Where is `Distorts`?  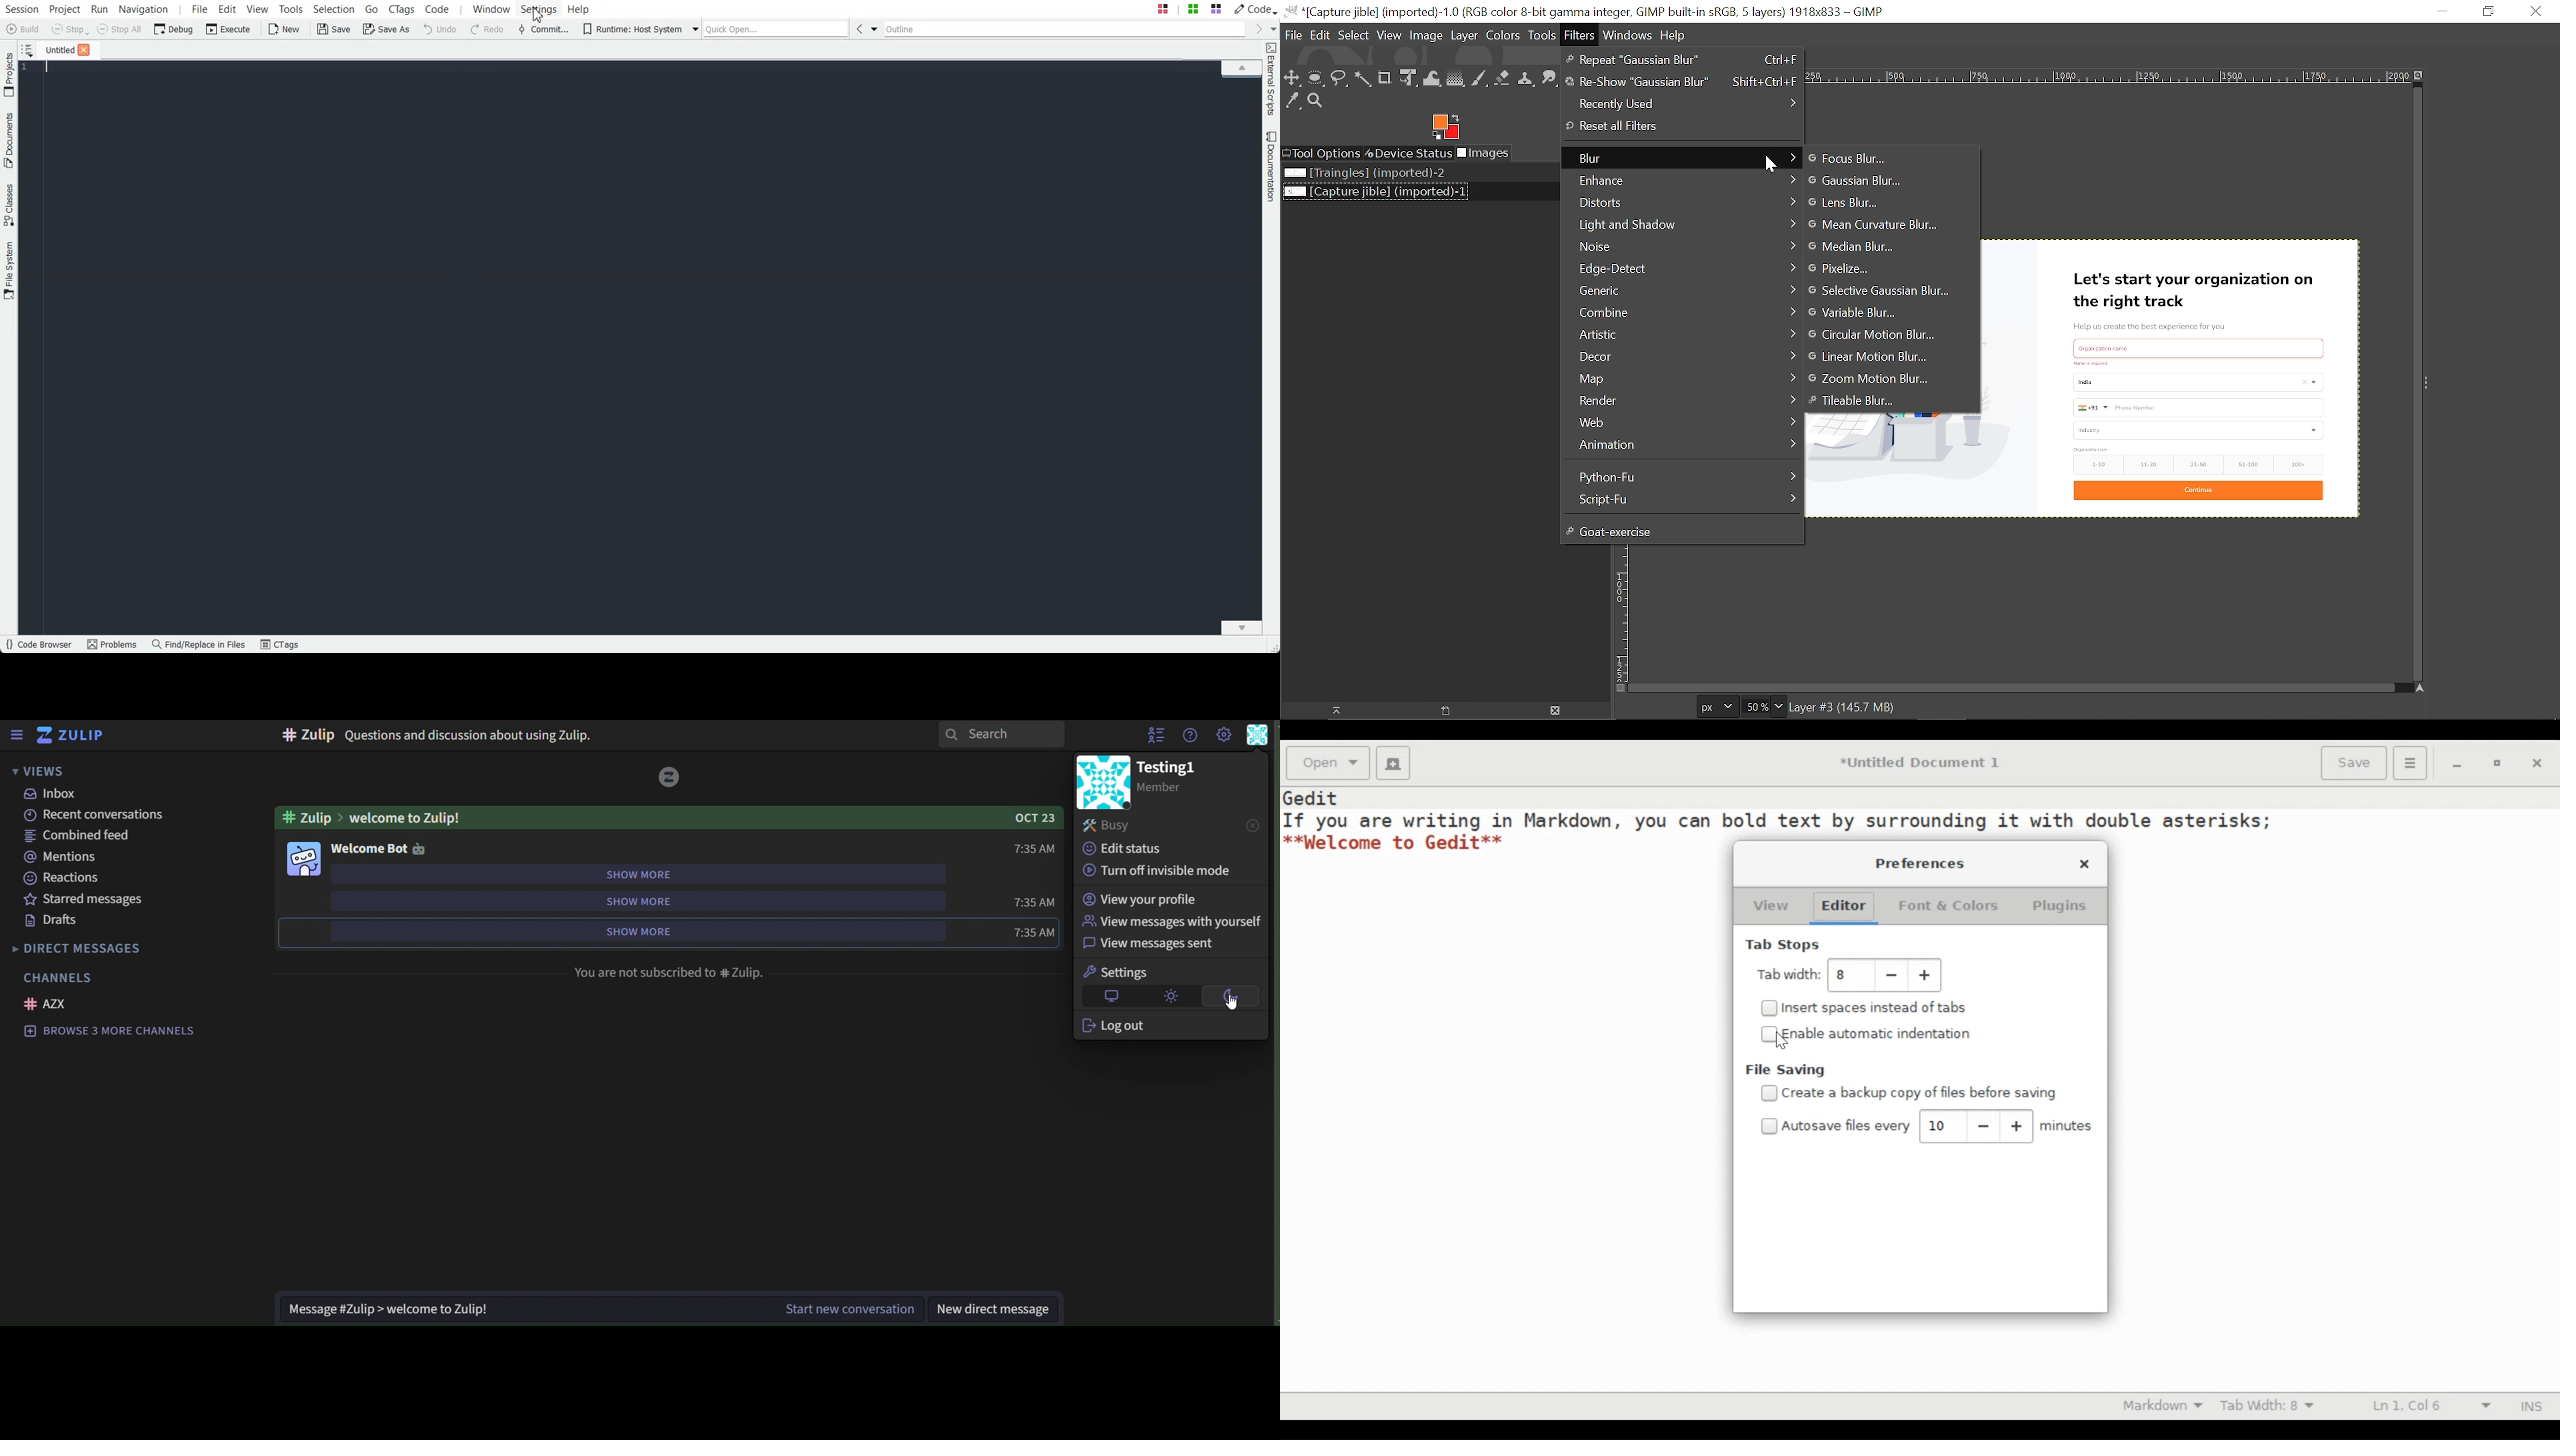 Distorts is located at coordinates (1681, 203).